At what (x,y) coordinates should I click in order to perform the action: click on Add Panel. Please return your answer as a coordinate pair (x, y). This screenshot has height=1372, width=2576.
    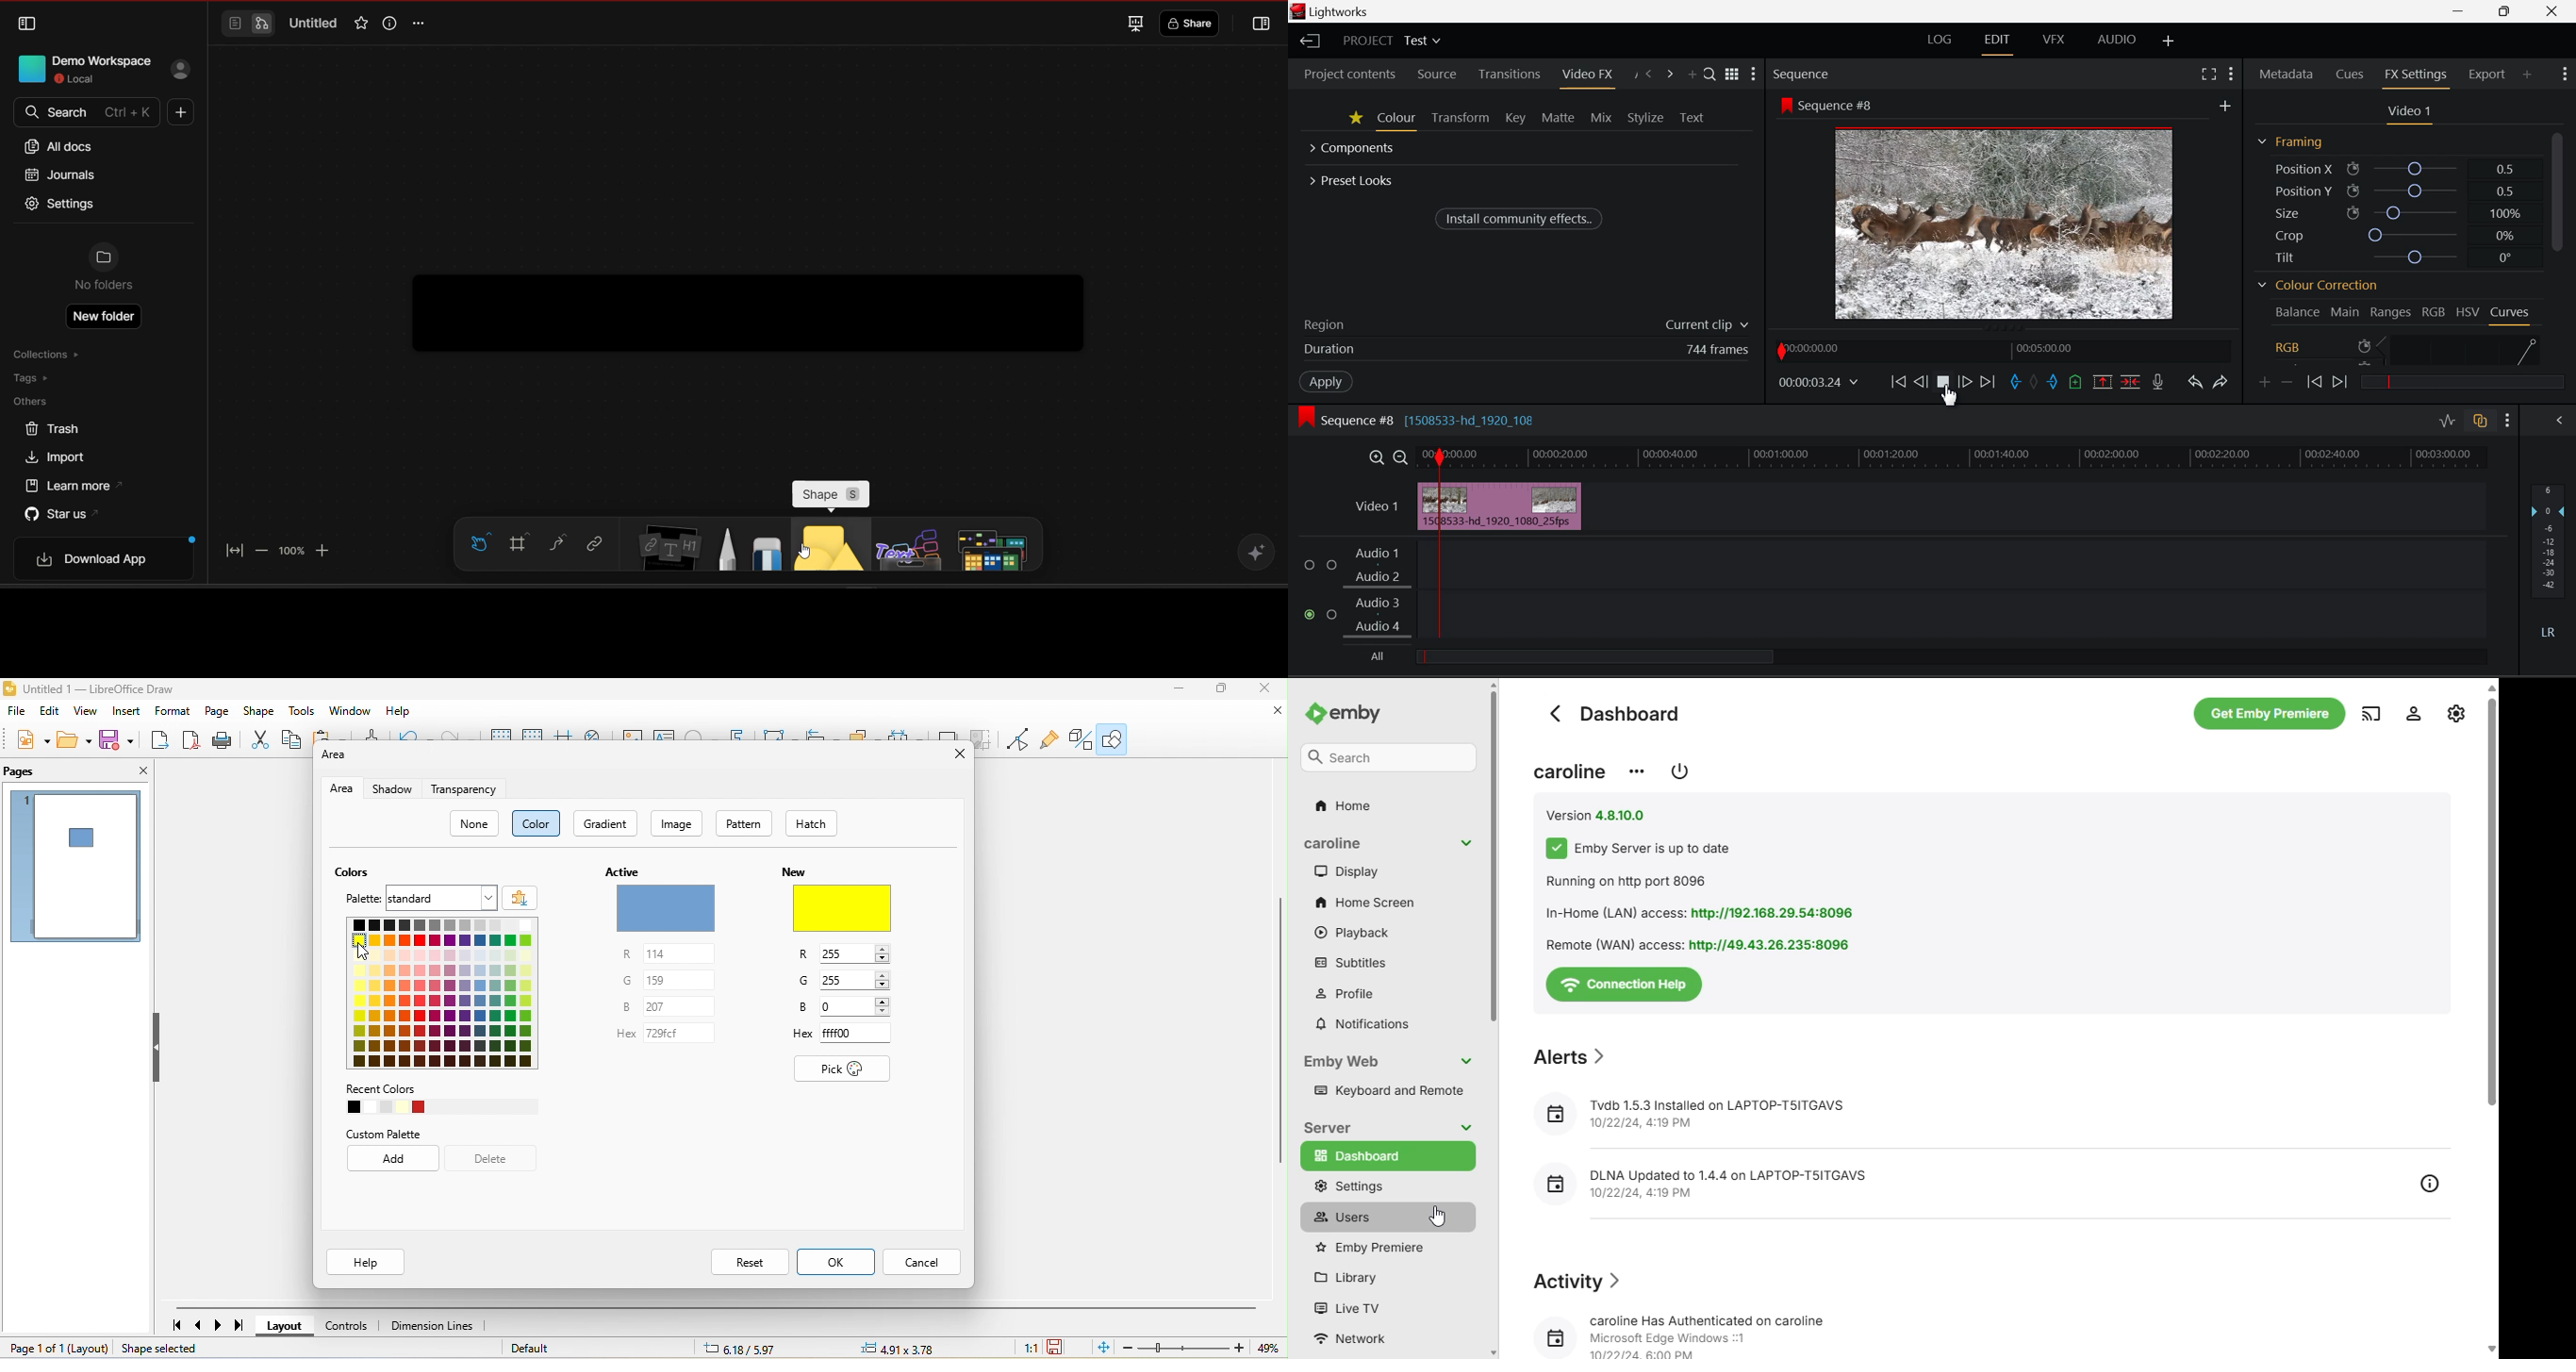
    Looking at the image, I should click on (2527, 74).